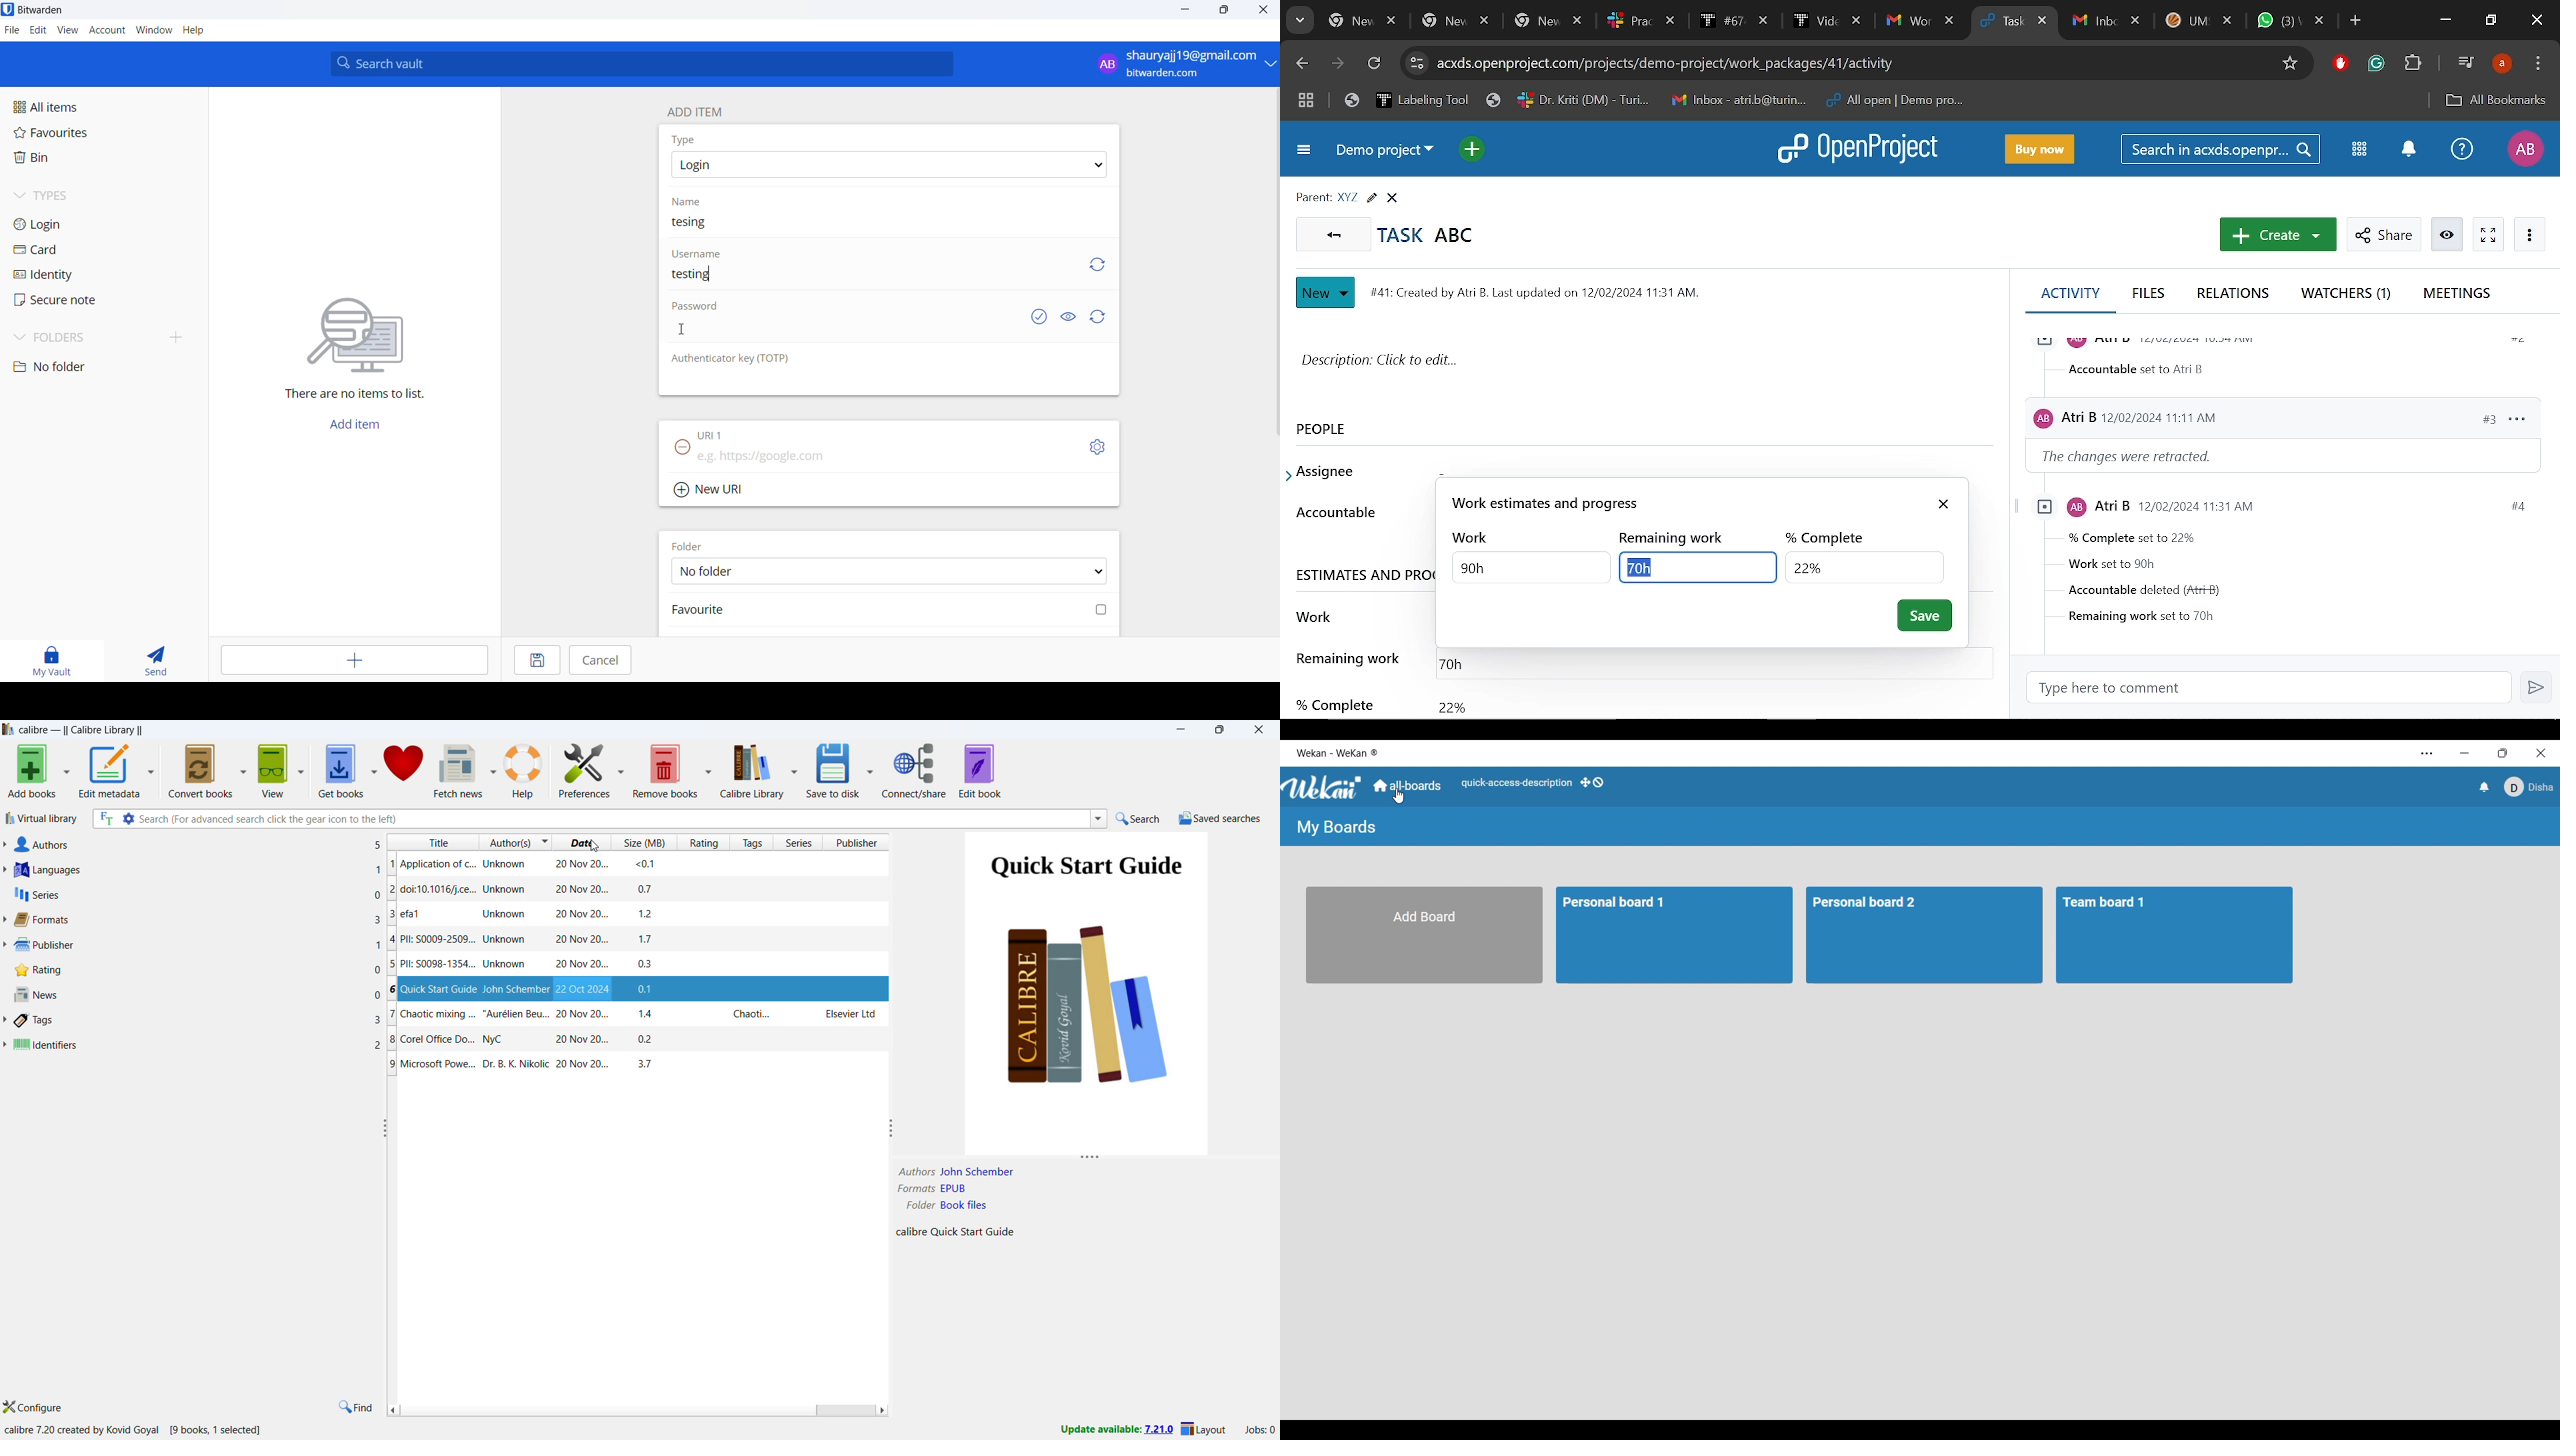 The height and width of the screenshot is (1456, 2576). I want to click on calibre-| Calibre Library, so click(80, 731).